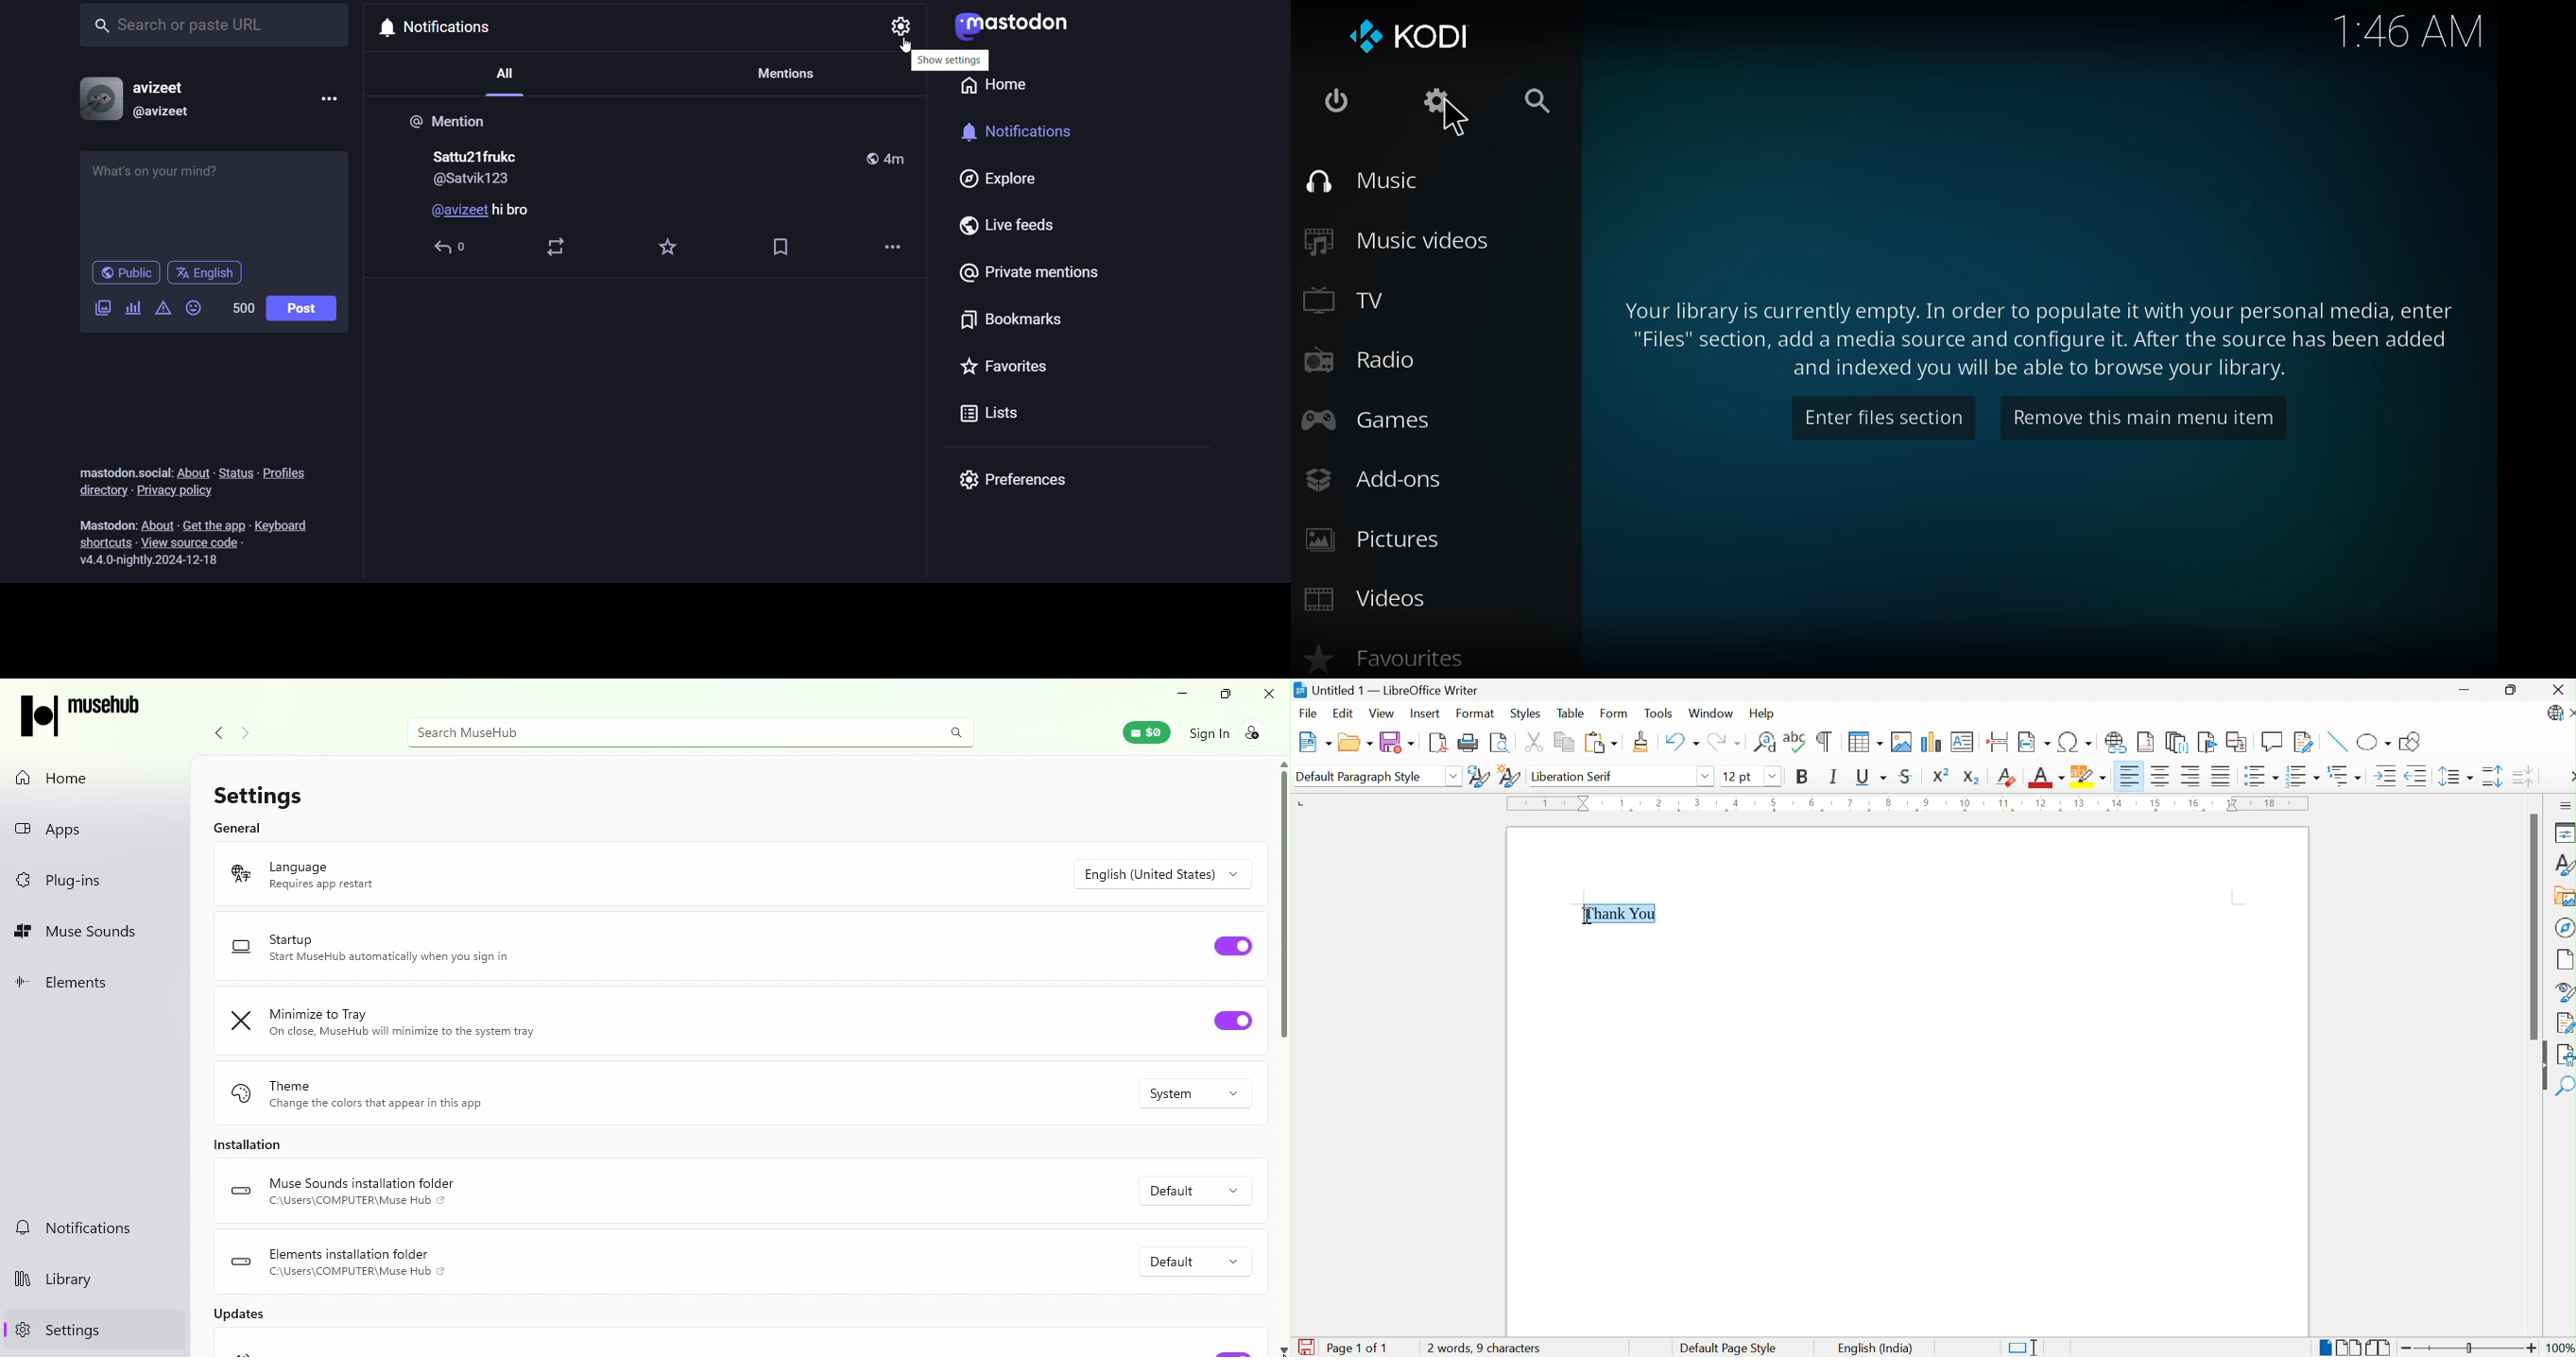 This screenshot has height=1372, width=2576. What do you see at coordinates (2177, 744) in the screenshot?
I see `Insert Endnote` at bounding box center [2177, 744].